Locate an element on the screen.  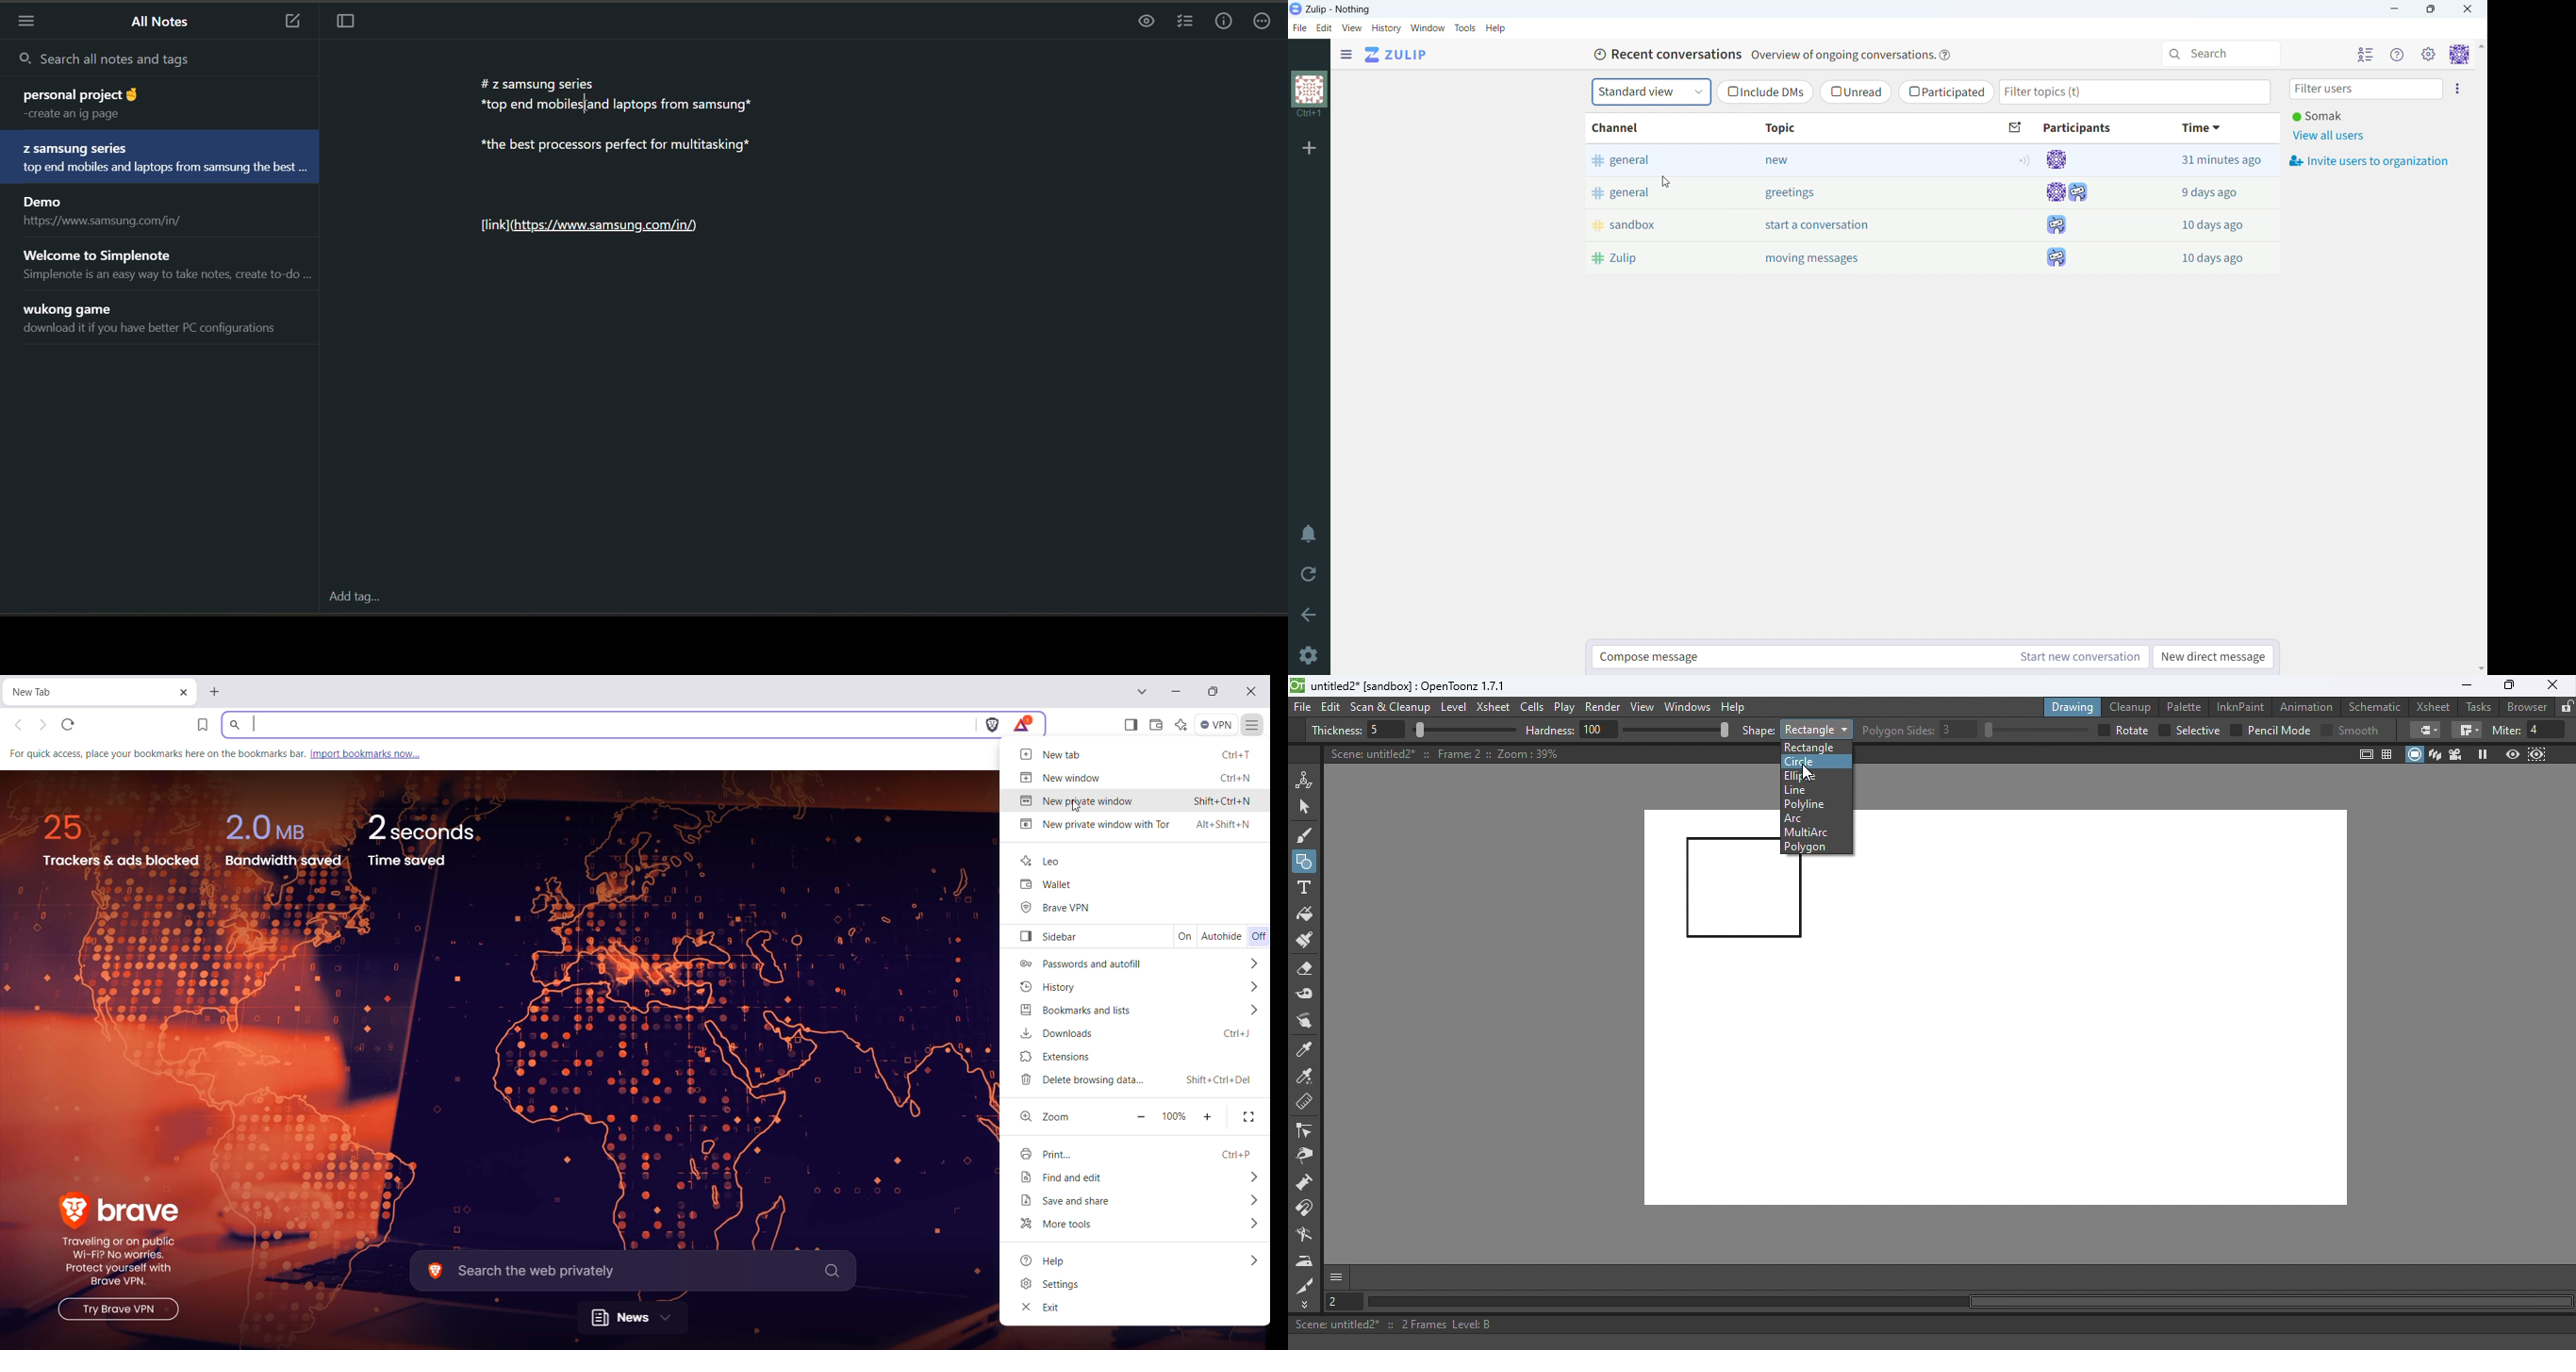
maximize is located at coordinates (2433, 9).